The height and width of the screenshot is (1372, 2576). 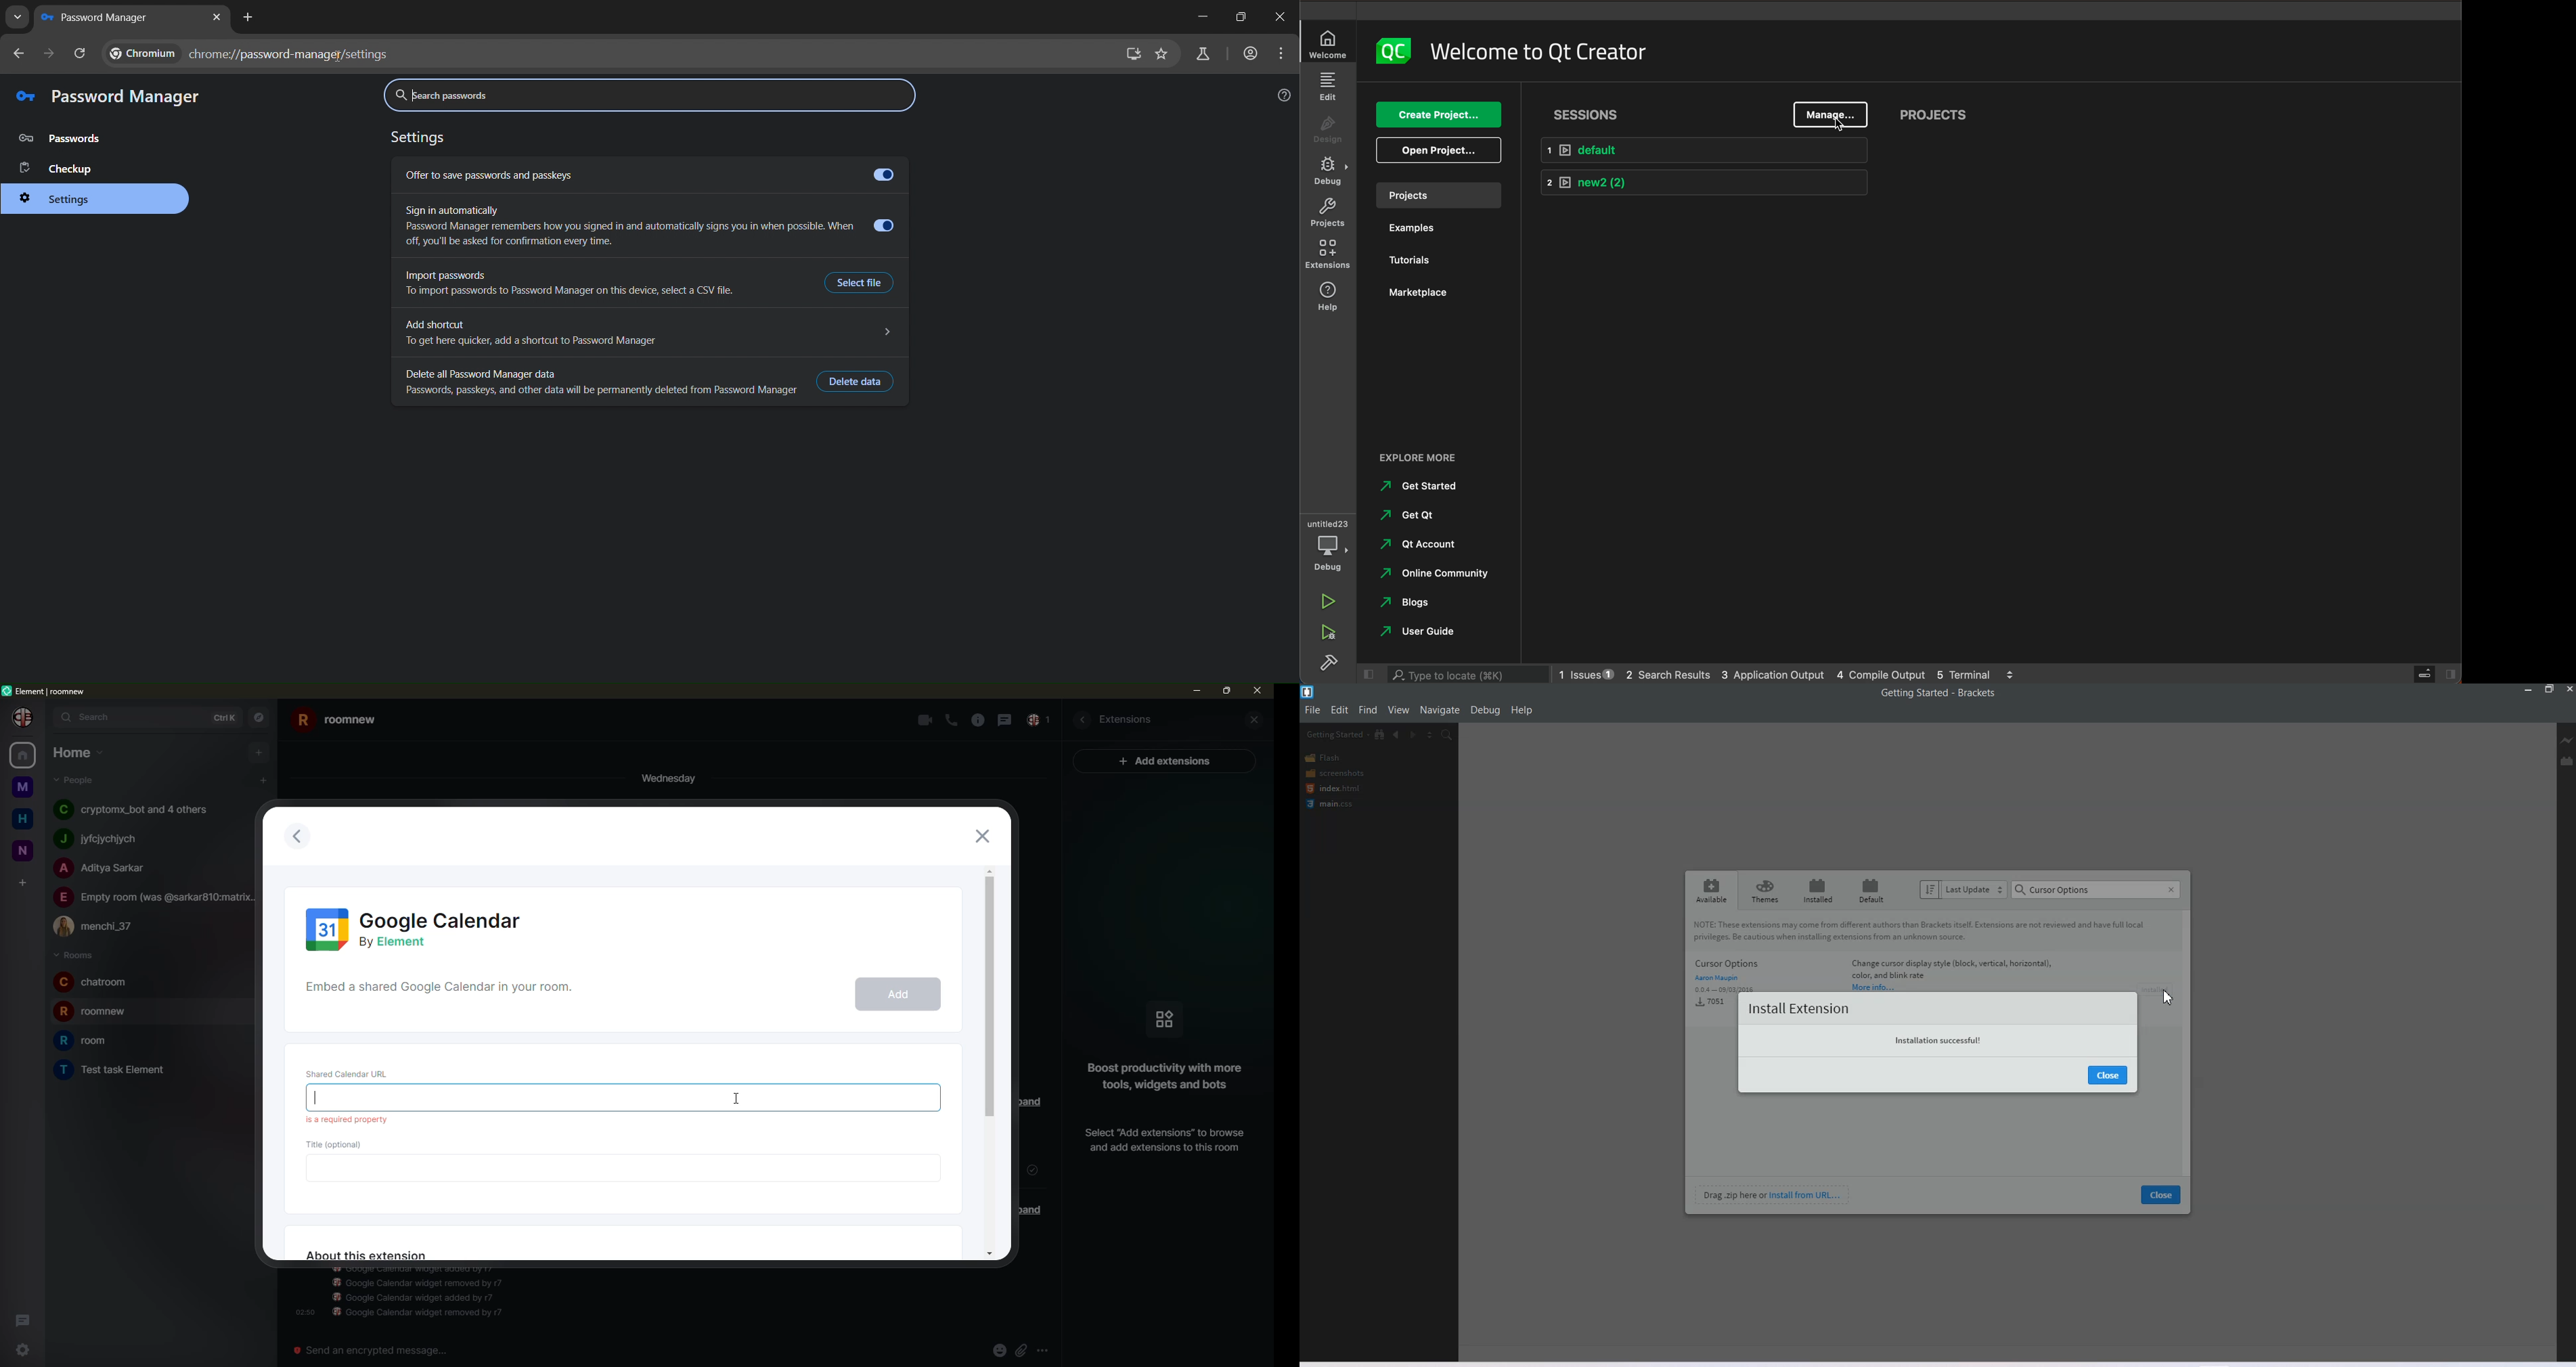 What do you see at coordinates (94, 982) in the screenshot?
I see `room` at bounding box center [94, 982].